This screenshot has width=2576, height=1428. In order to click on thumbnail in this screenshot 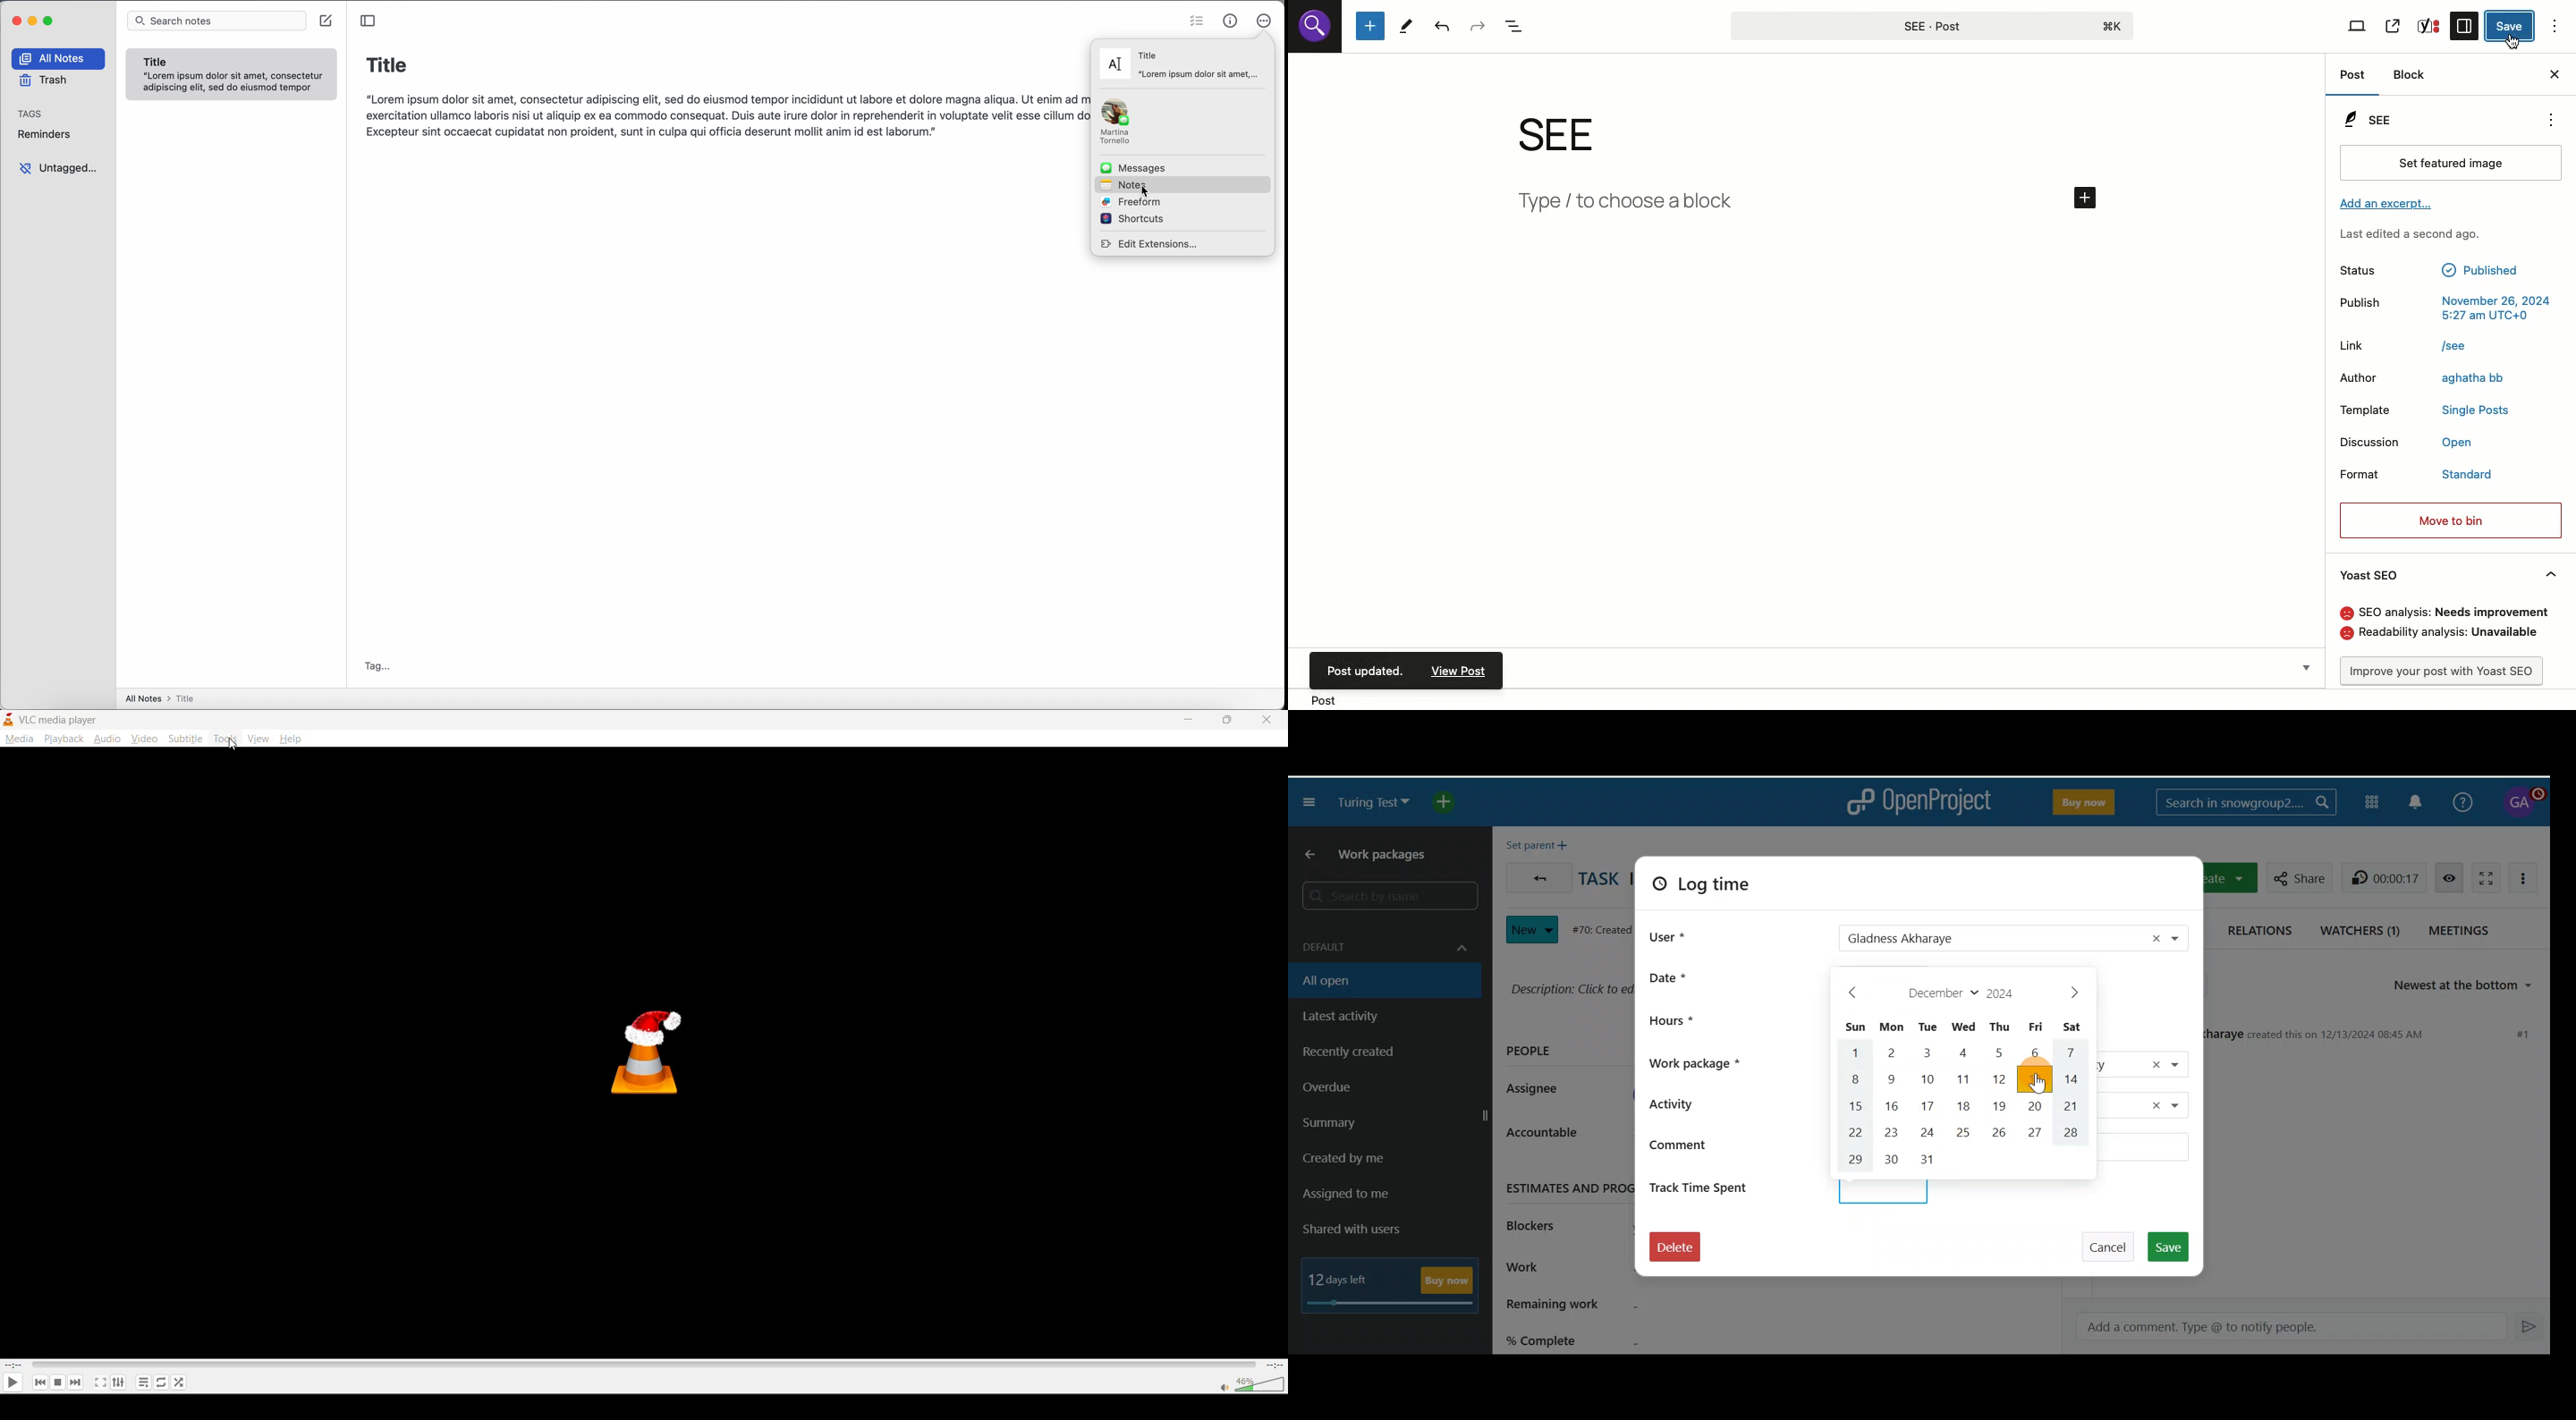, I will do `click(651, 1051)`.